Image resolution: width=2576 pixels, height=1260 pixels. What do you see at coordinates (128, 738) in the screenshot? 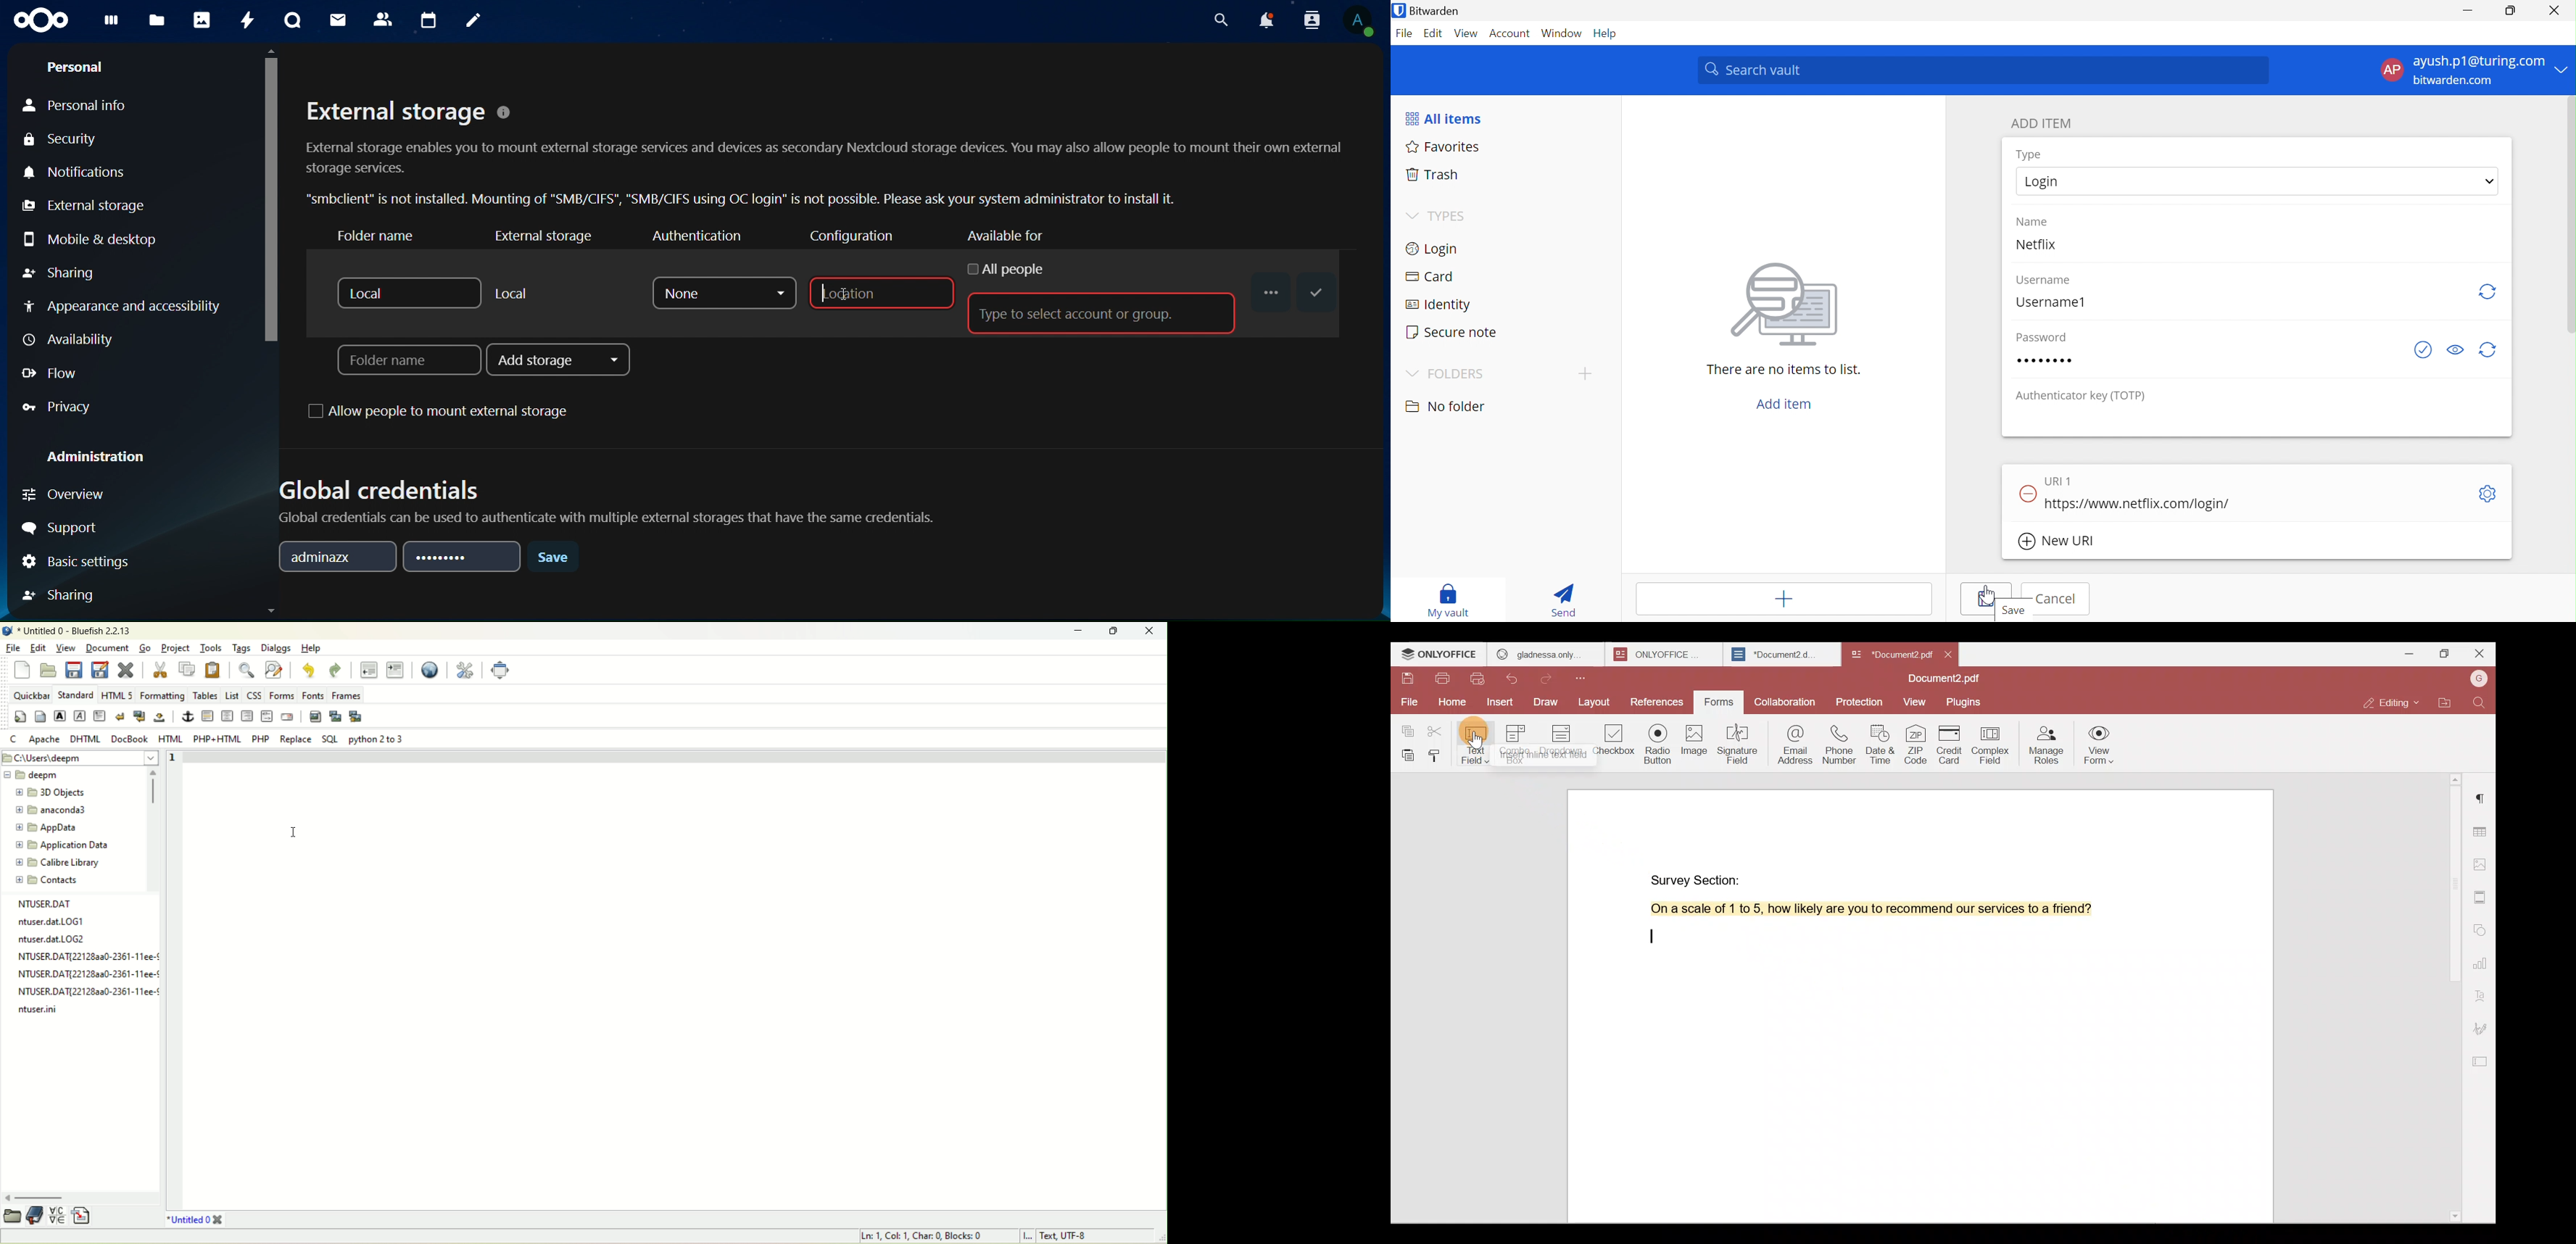
I see `DocBook` at bounding box center [128, 738].